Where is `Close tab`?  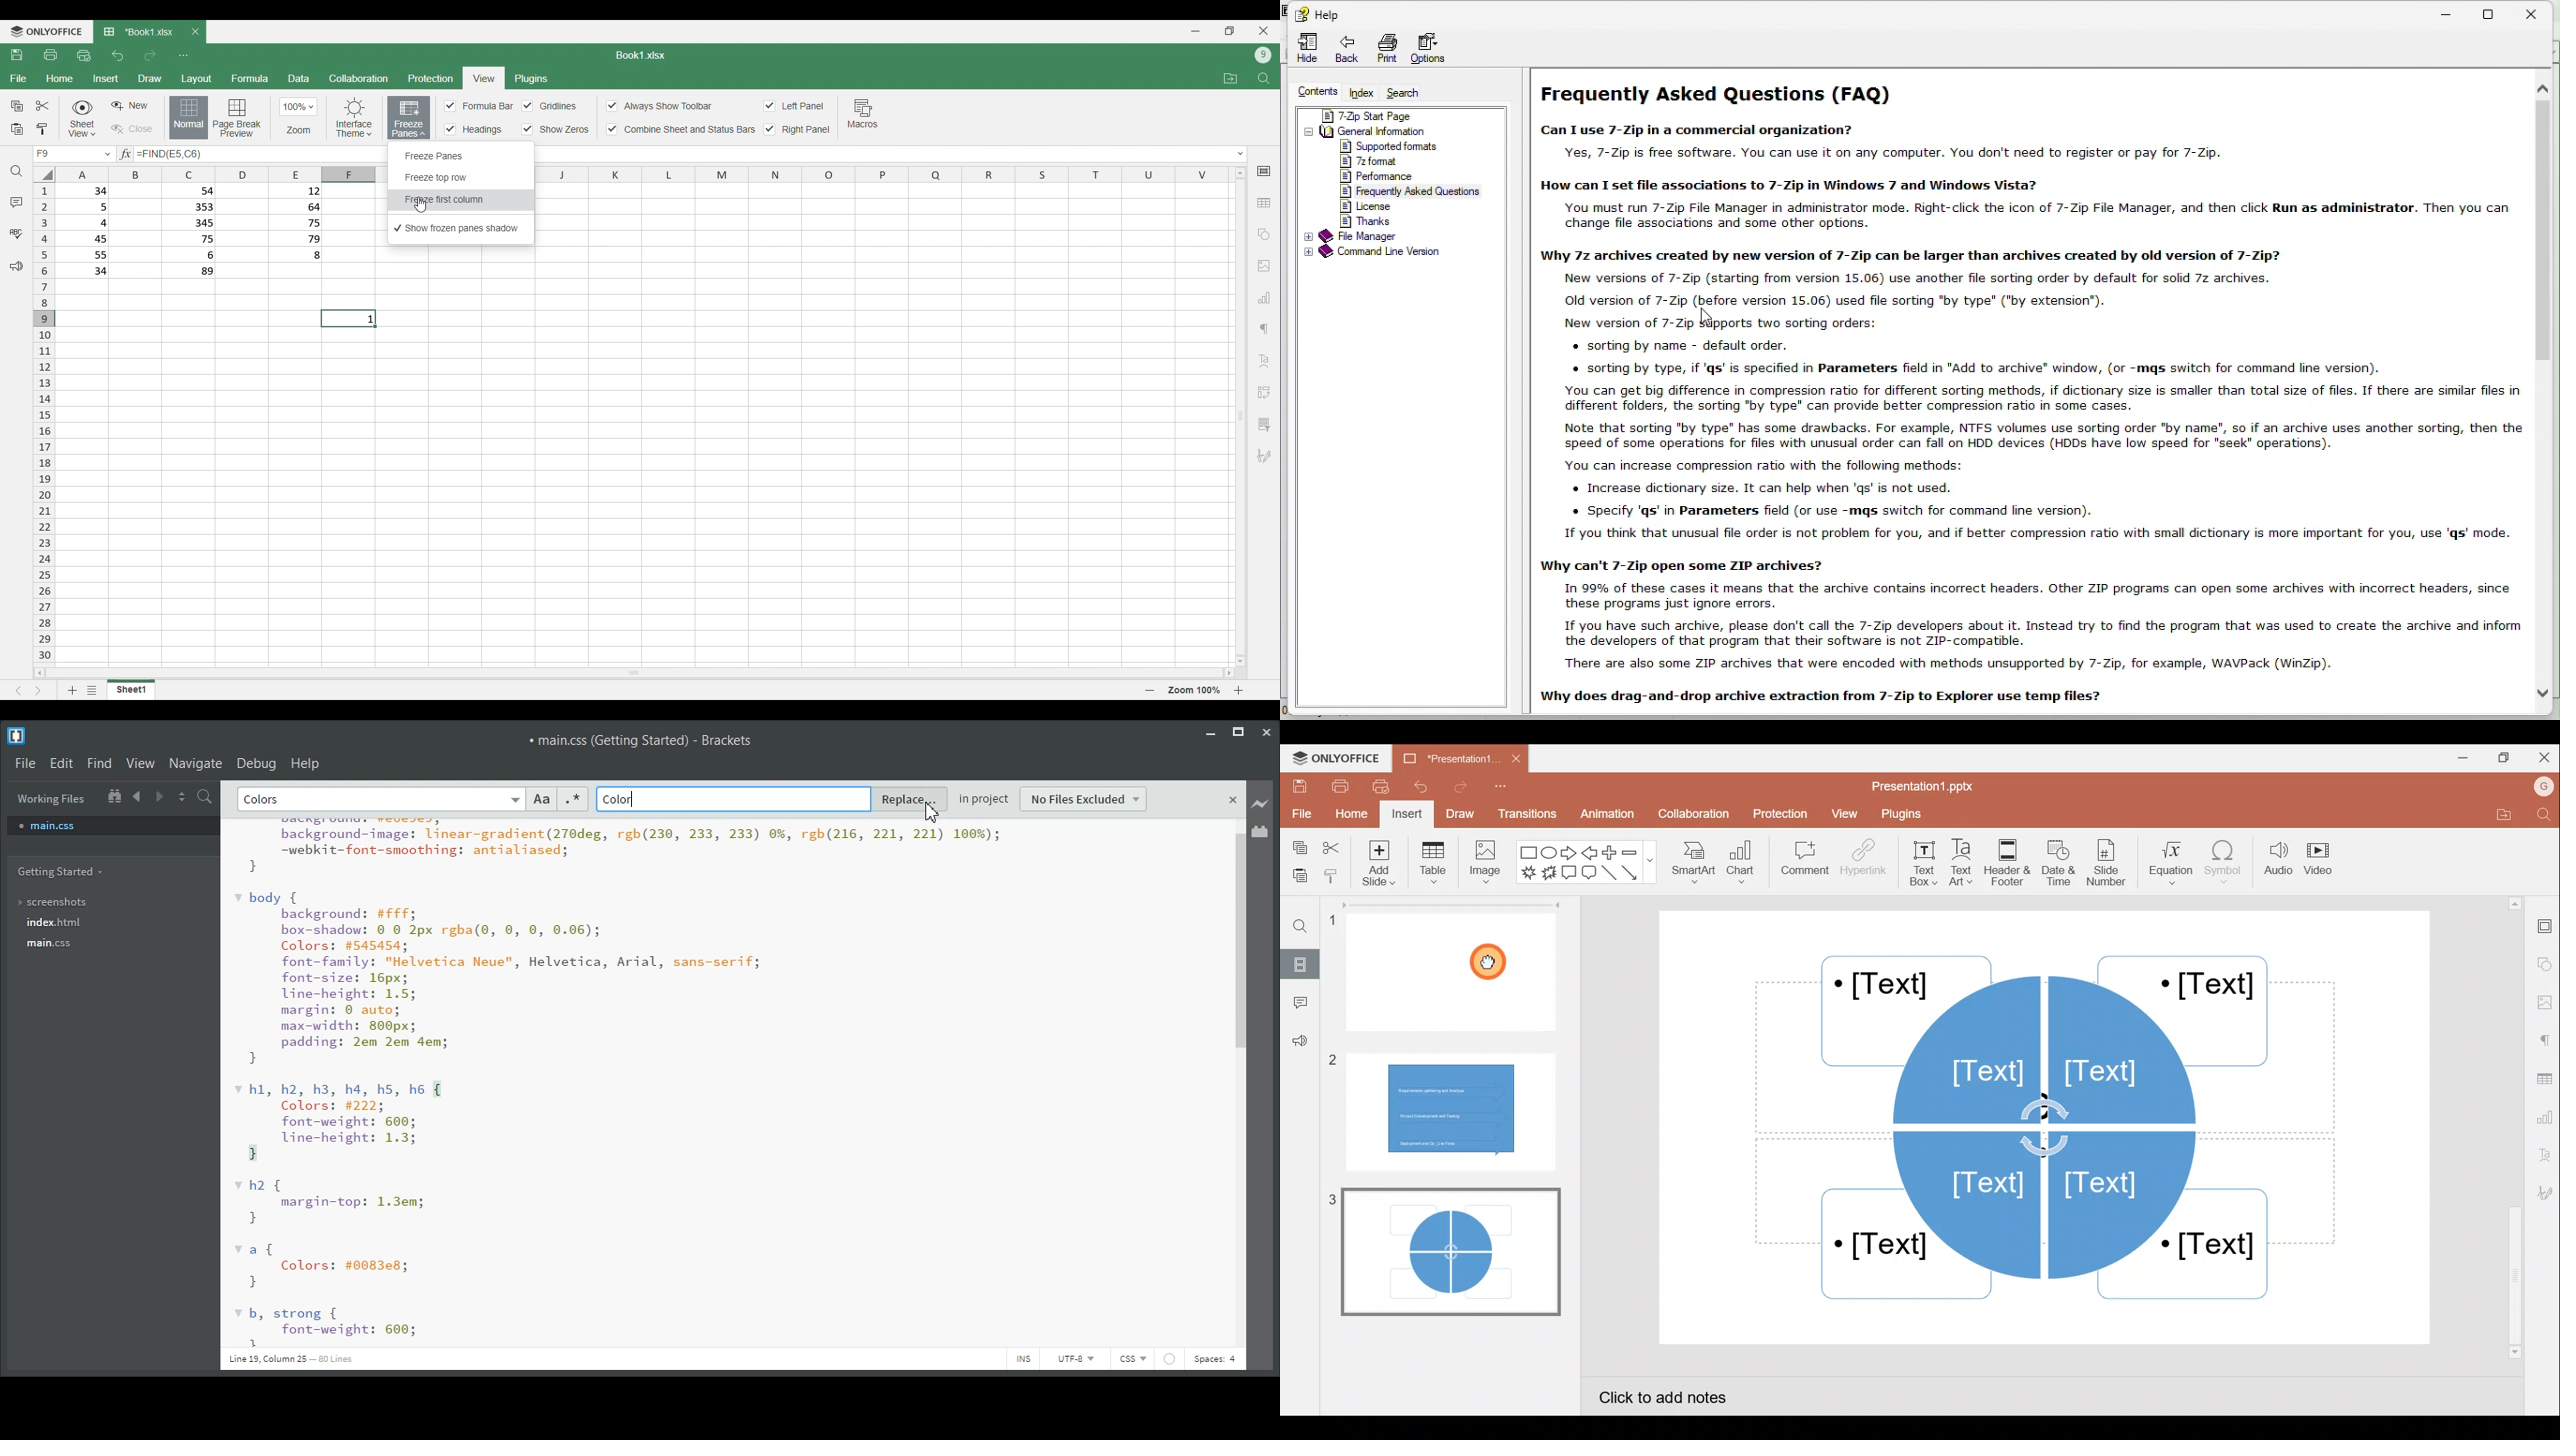 Close tab is located at coordinates (195, 31).